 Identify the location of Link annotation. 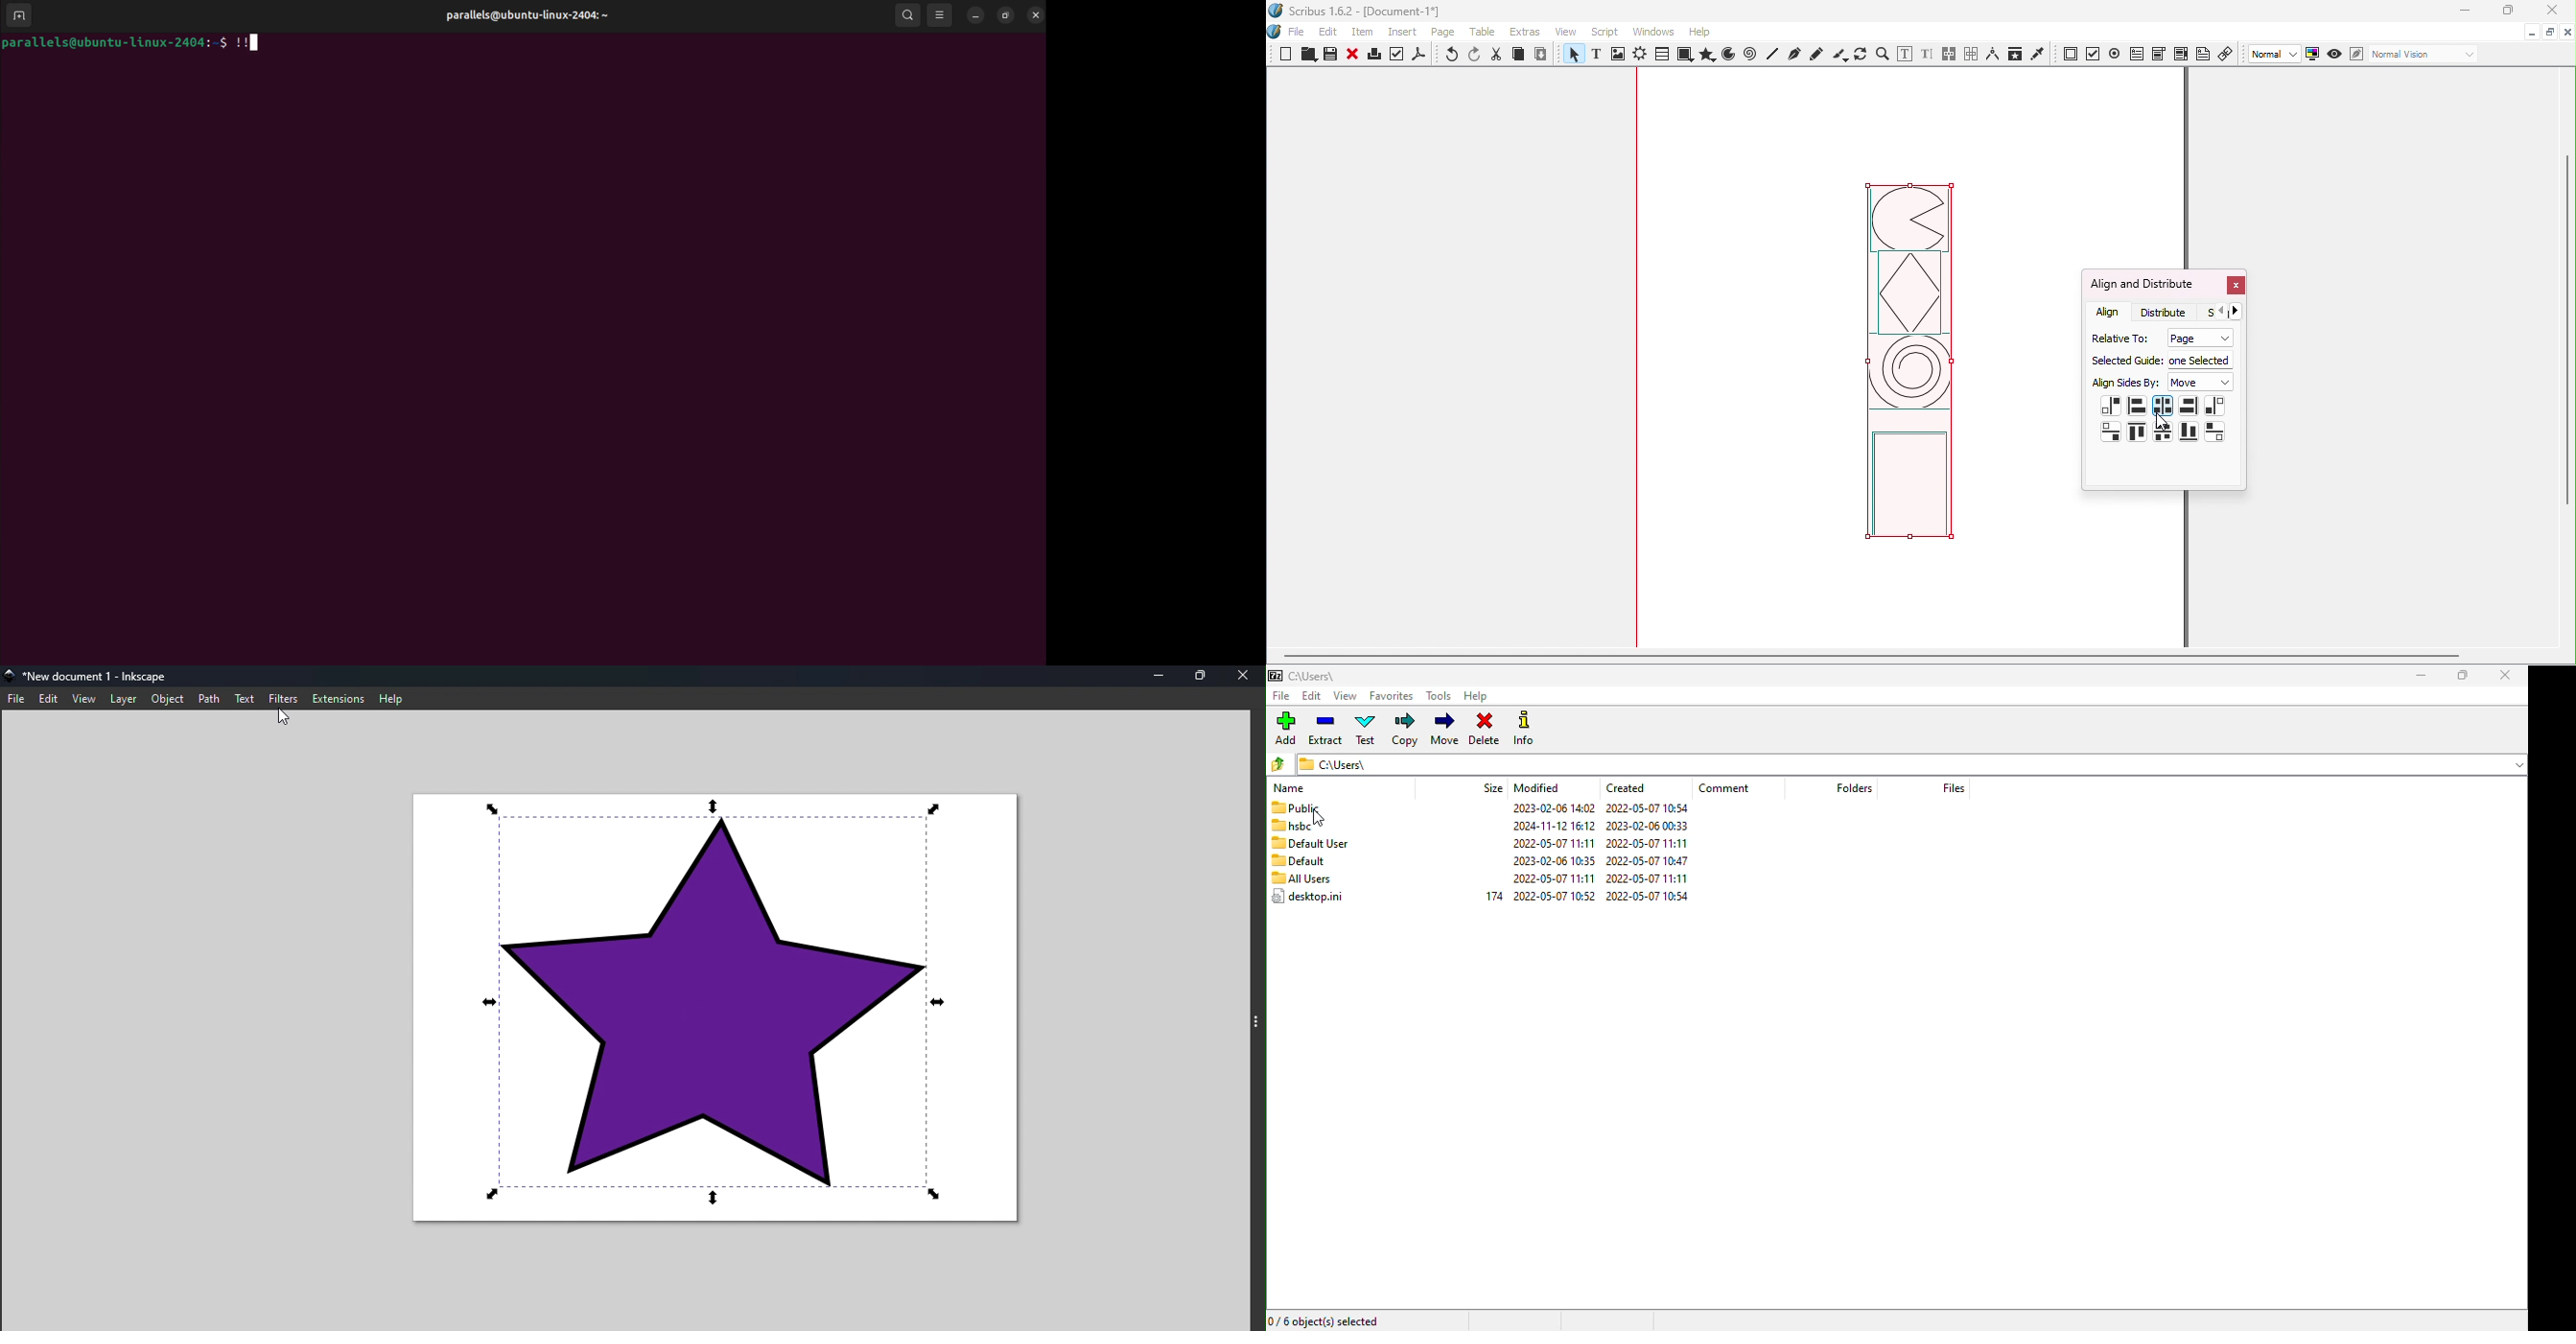
(2227, 53).